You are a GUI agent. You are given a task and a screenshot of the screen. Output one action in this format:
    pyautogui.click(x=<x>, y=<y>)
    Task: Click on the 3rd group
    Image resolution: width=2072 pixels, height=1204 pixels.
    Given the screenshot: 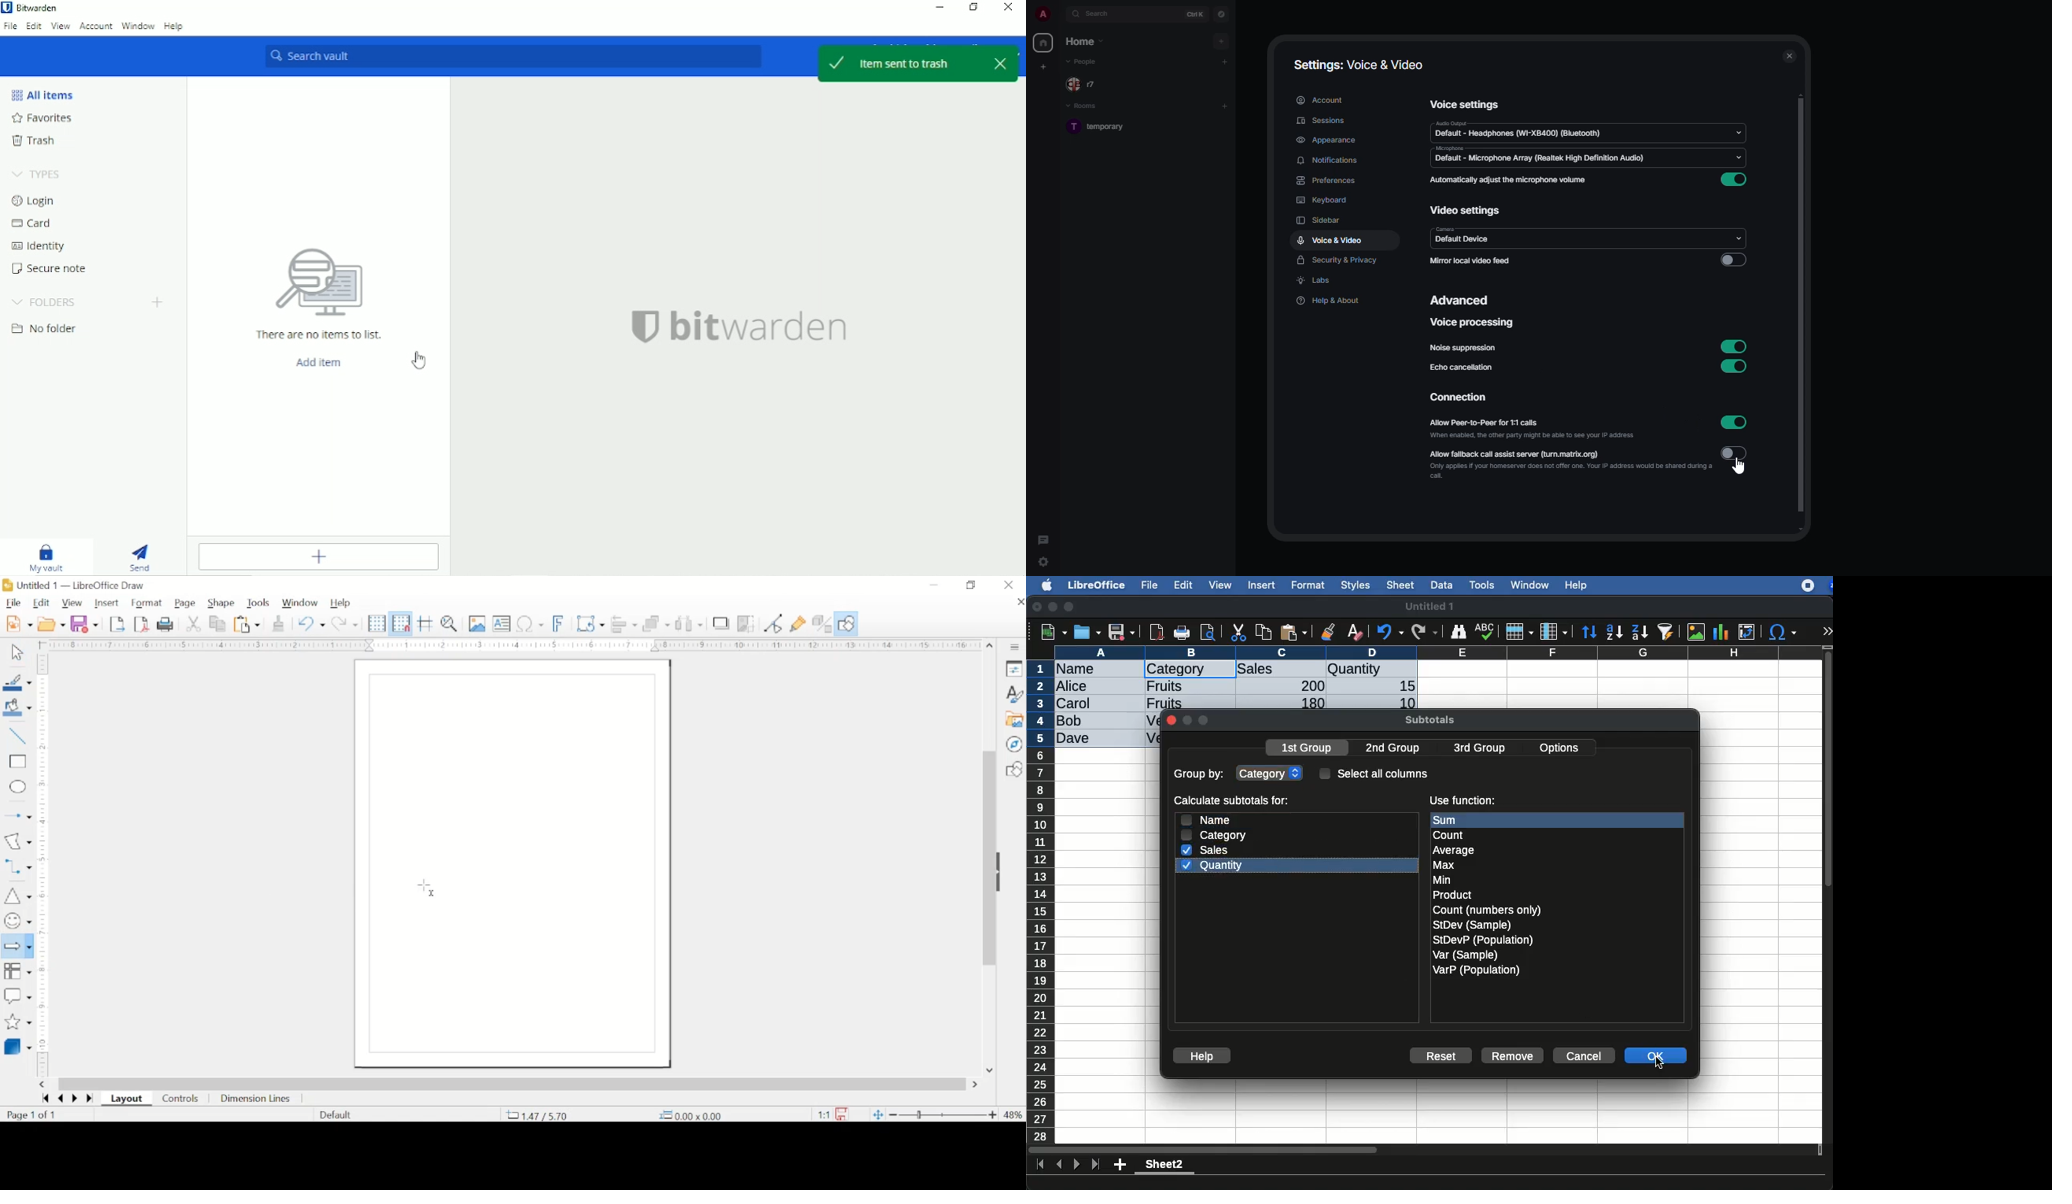 What is the action you would take?
    pyautogui.click(x=1479, y=749)
    